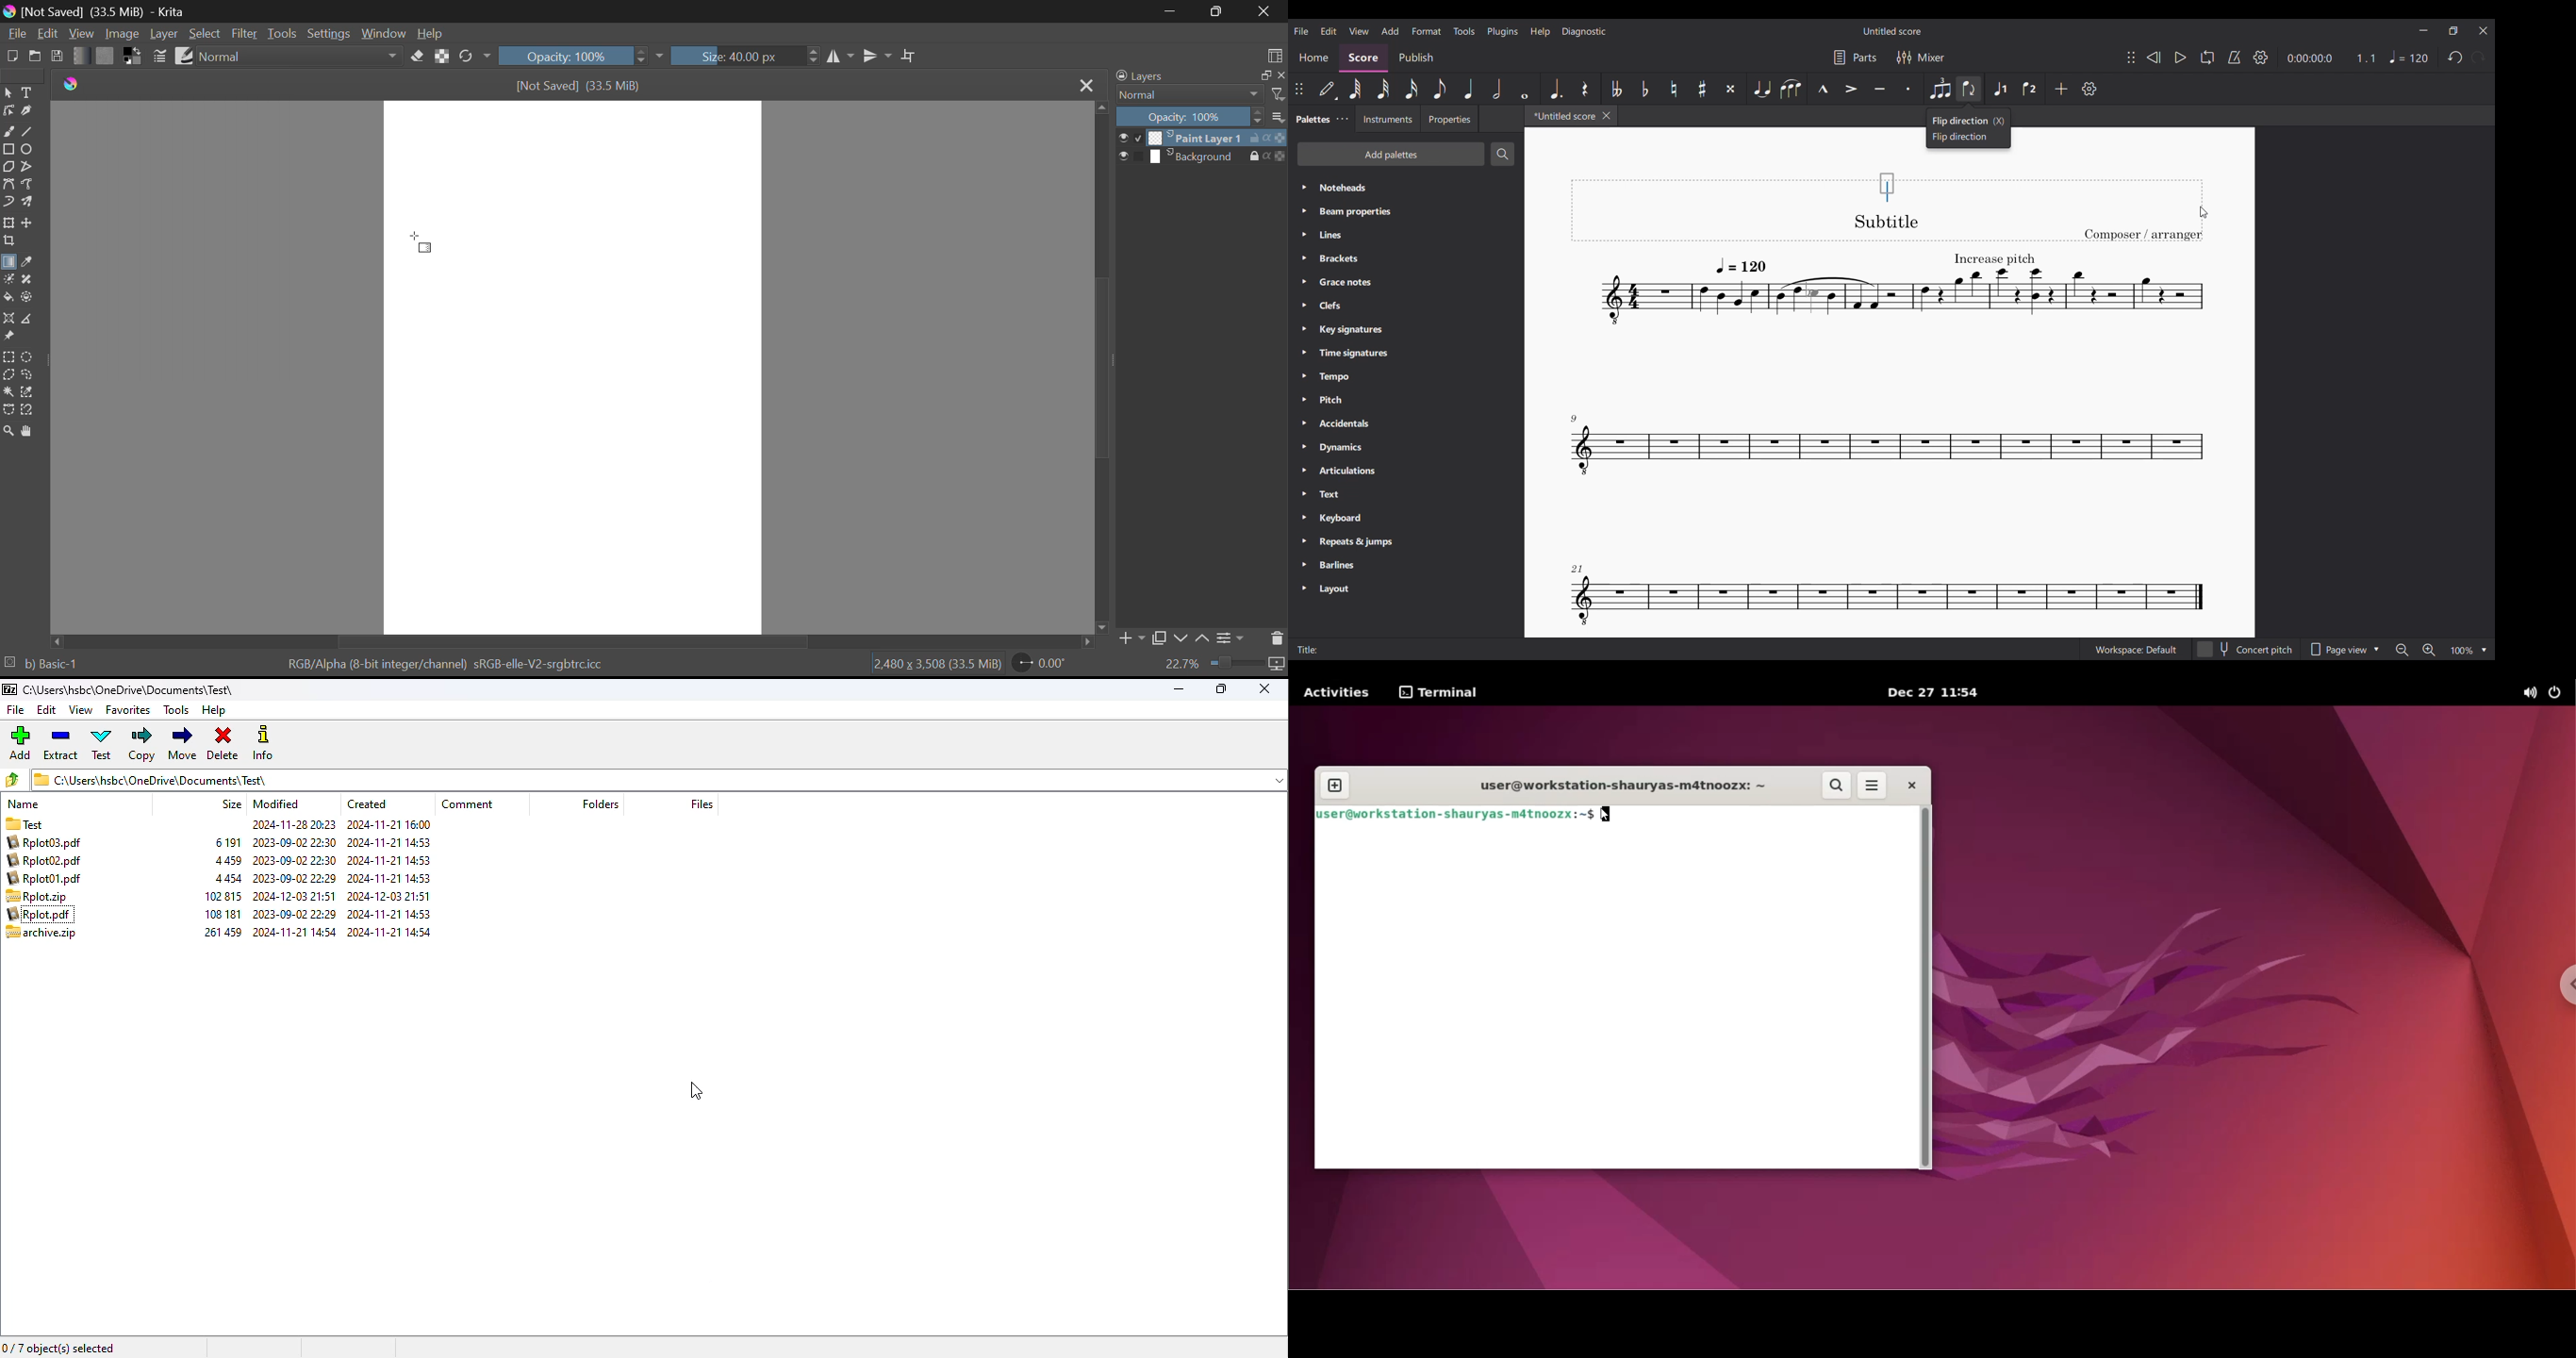  Describe the element at coordinates (1392, 154) in the screenshot. I see `Add palettes` at that location.